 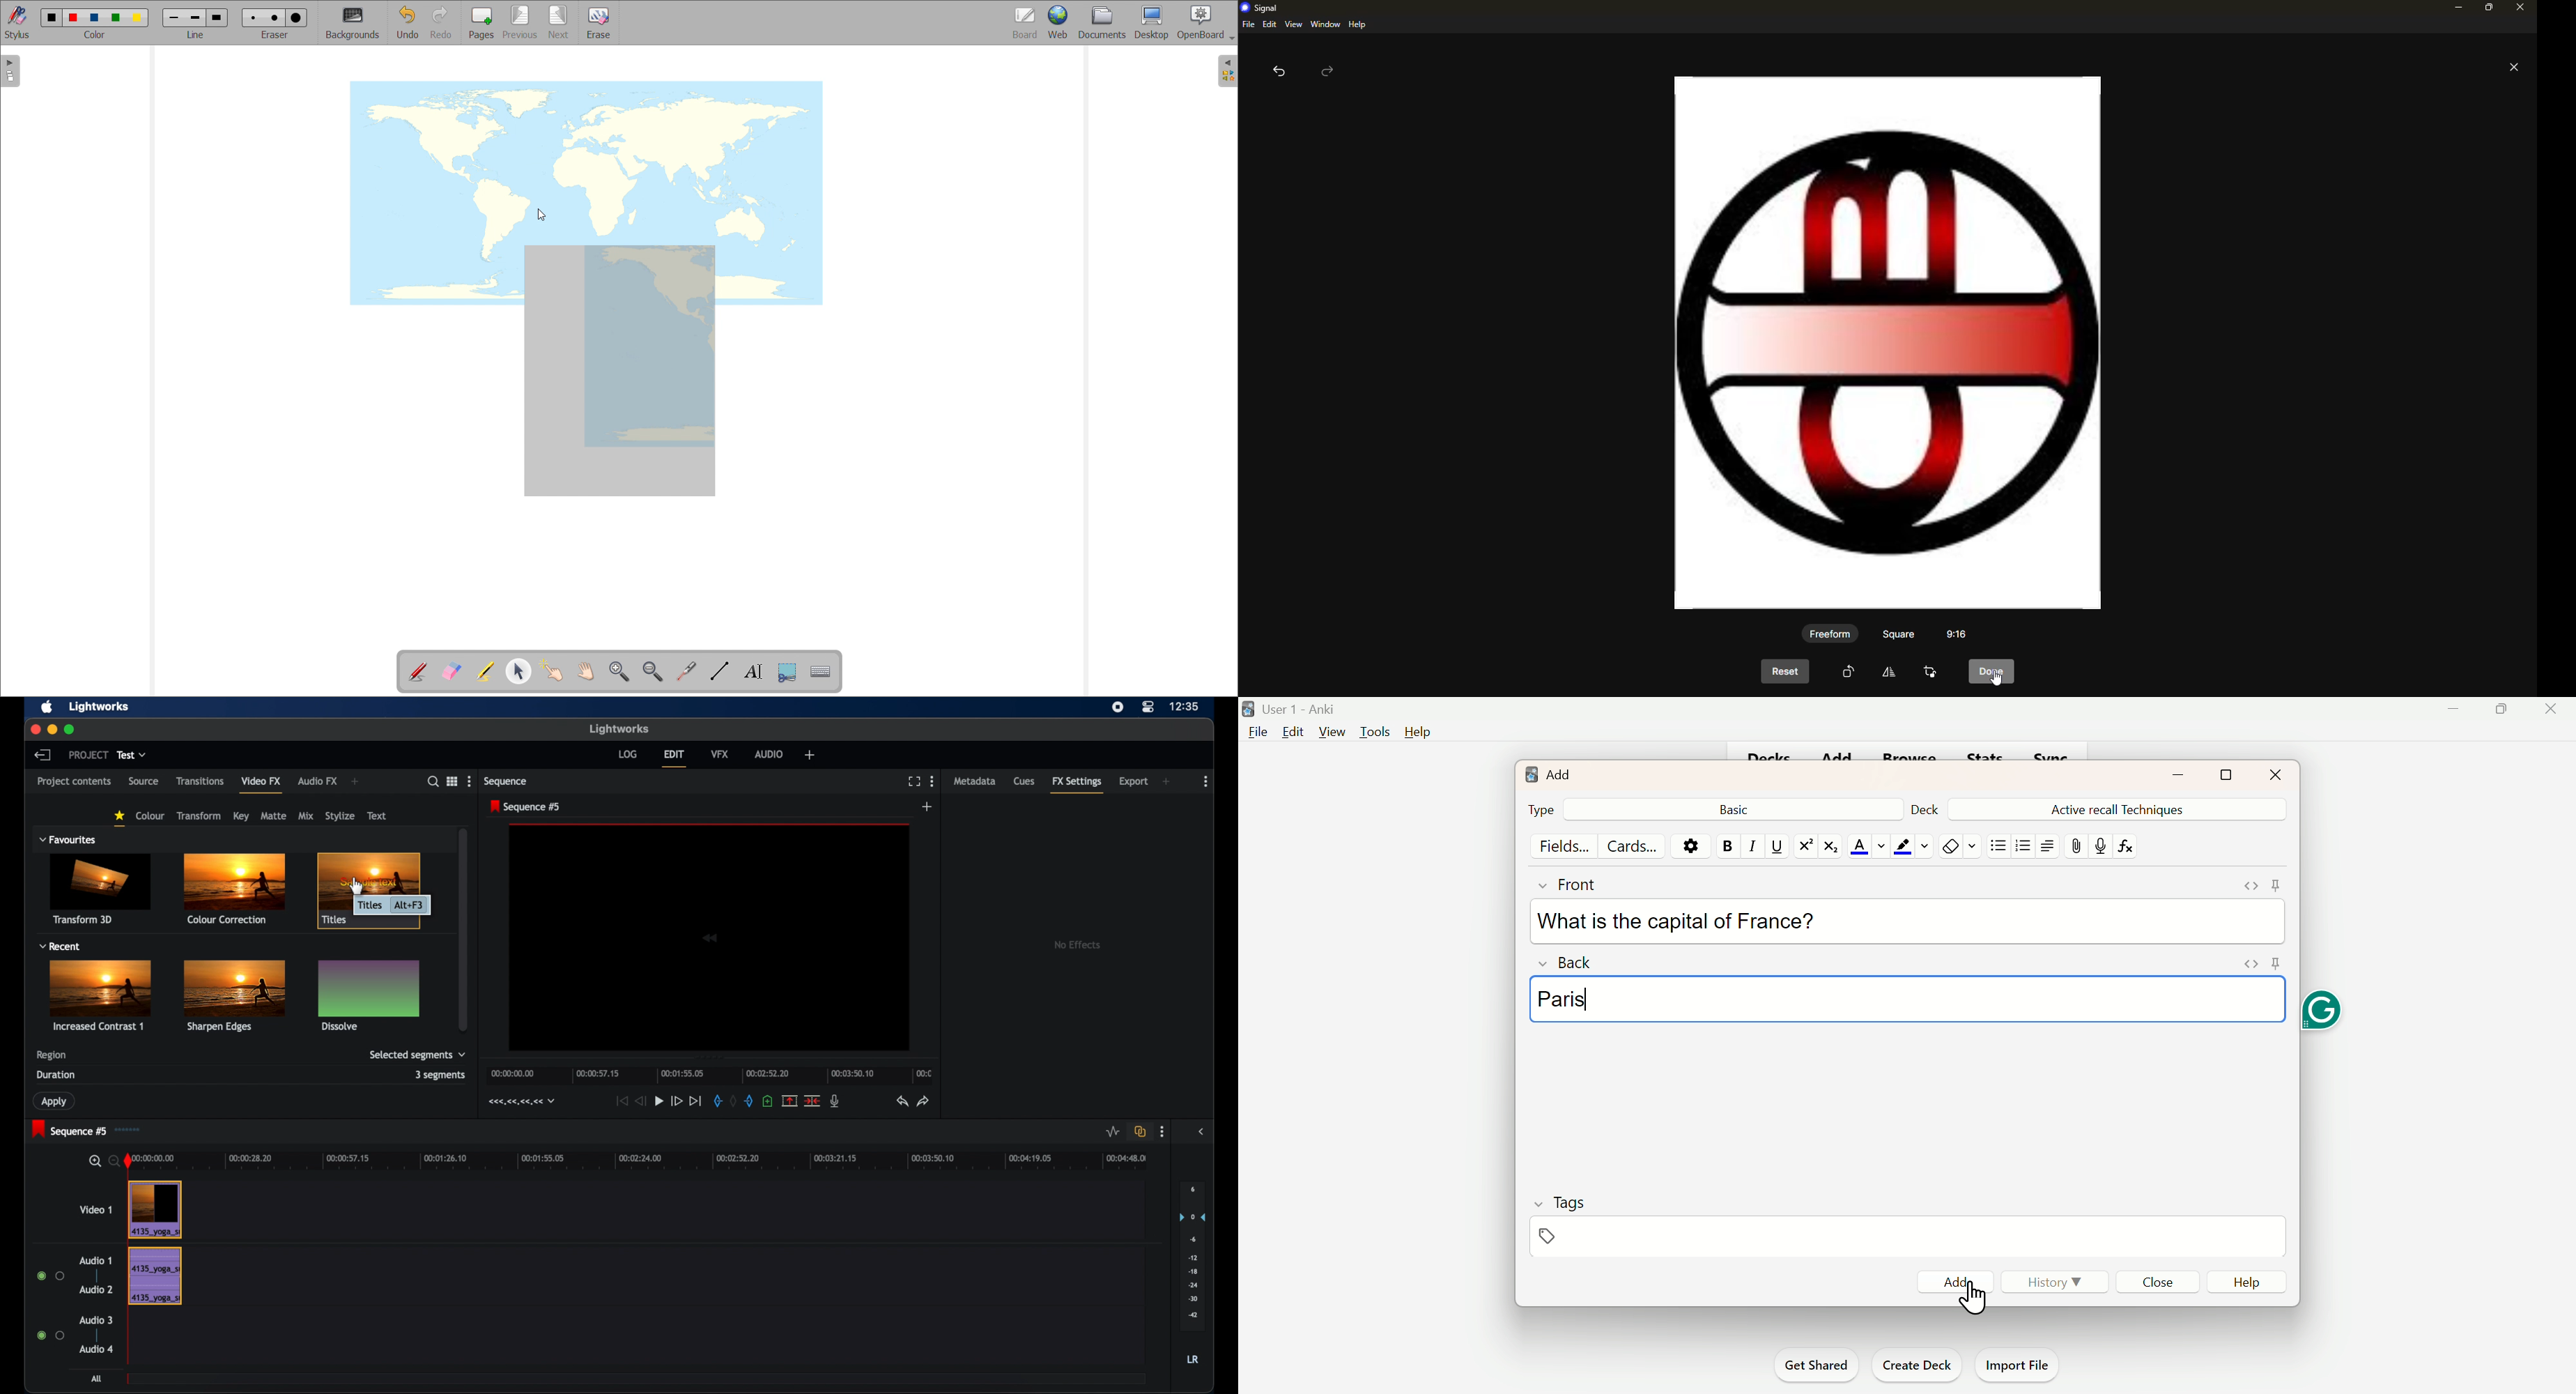 I want to click on window, so click(x=1325, y=25).